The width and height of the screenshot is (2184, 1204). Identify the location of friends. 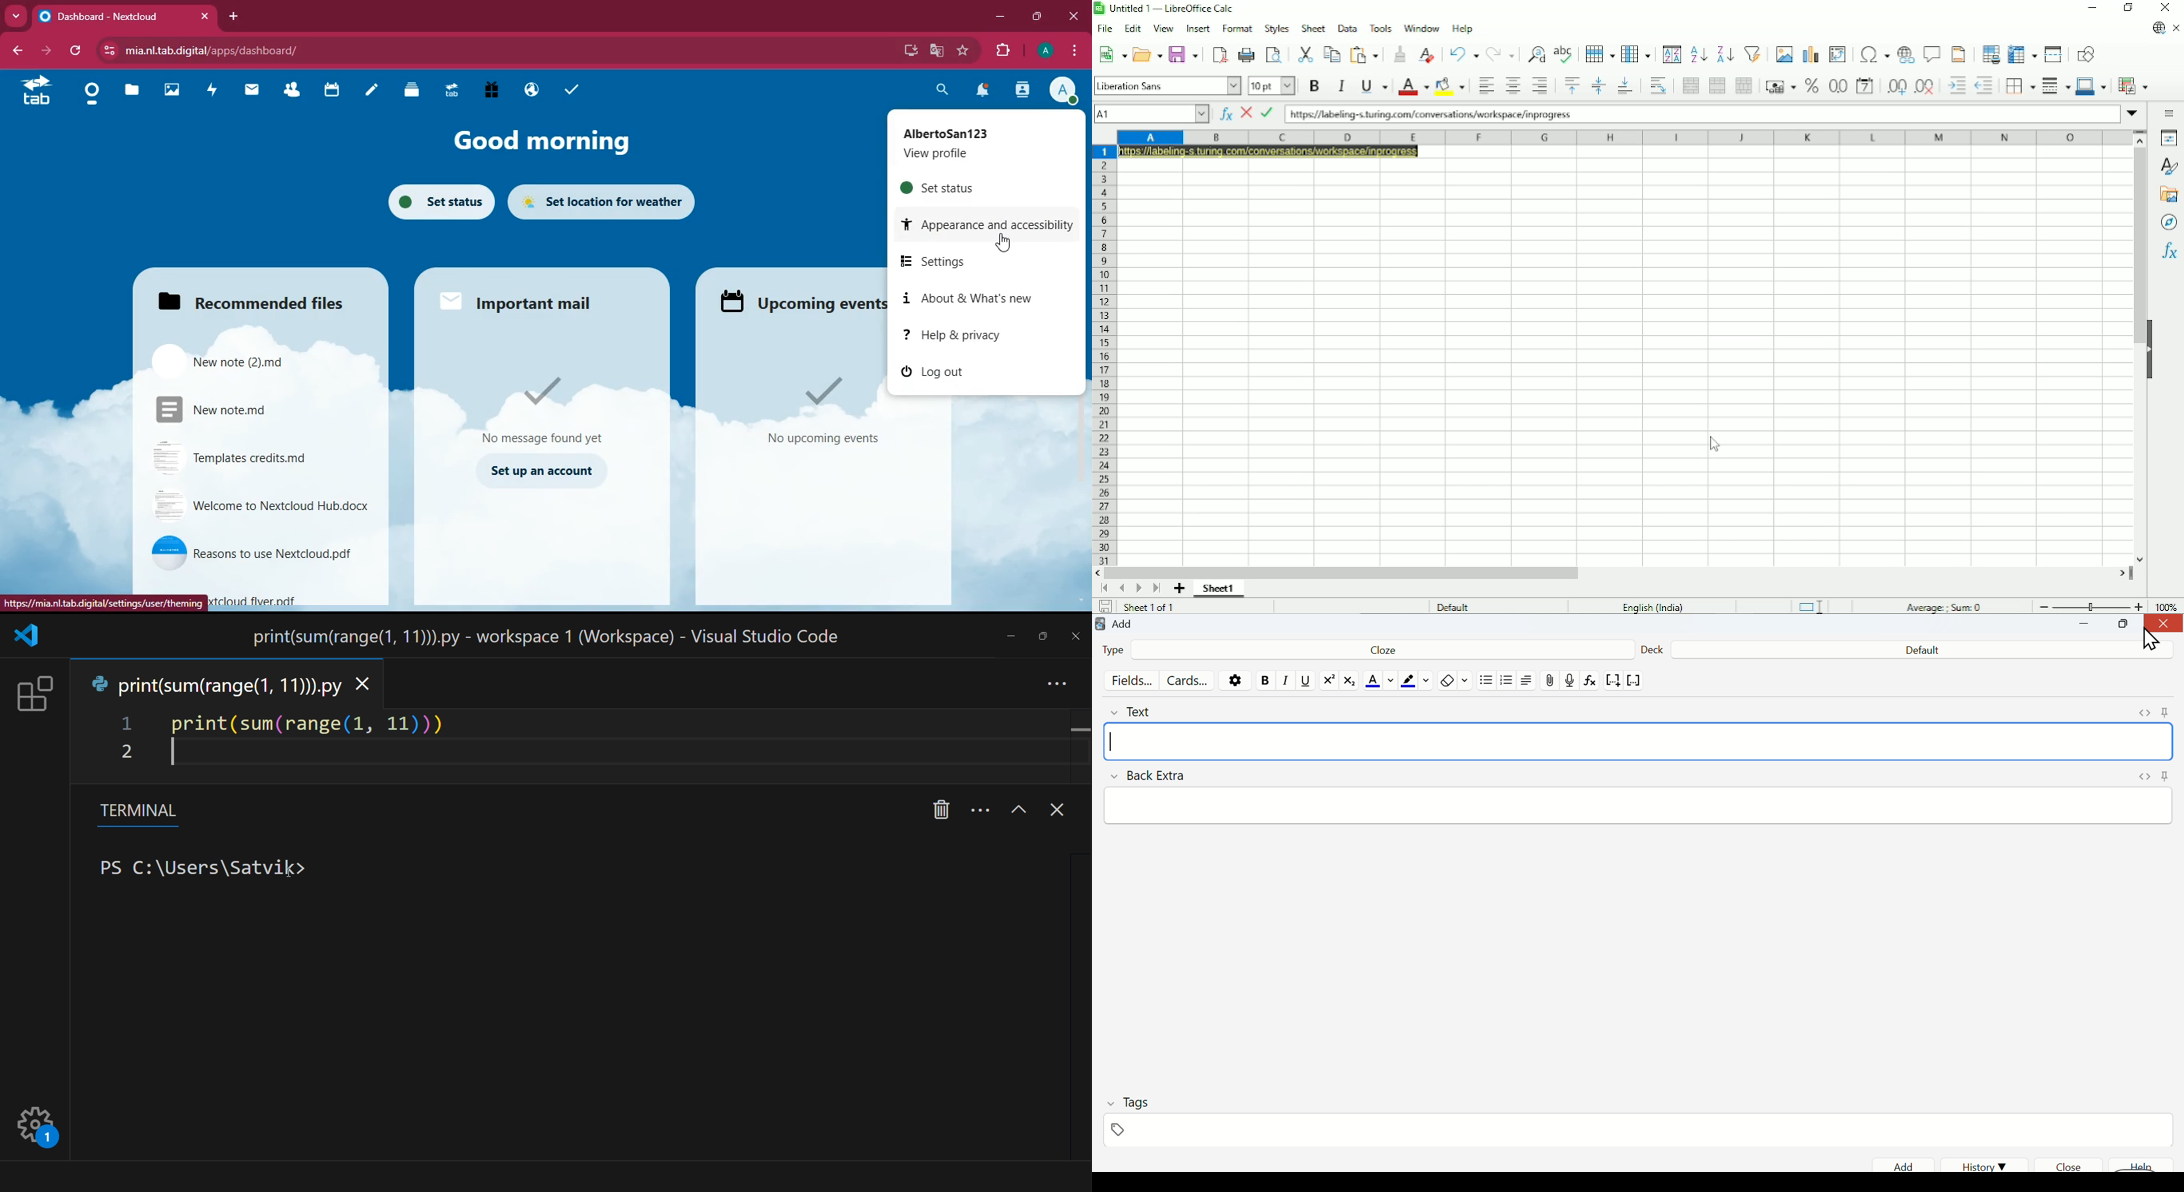
(297, 90).